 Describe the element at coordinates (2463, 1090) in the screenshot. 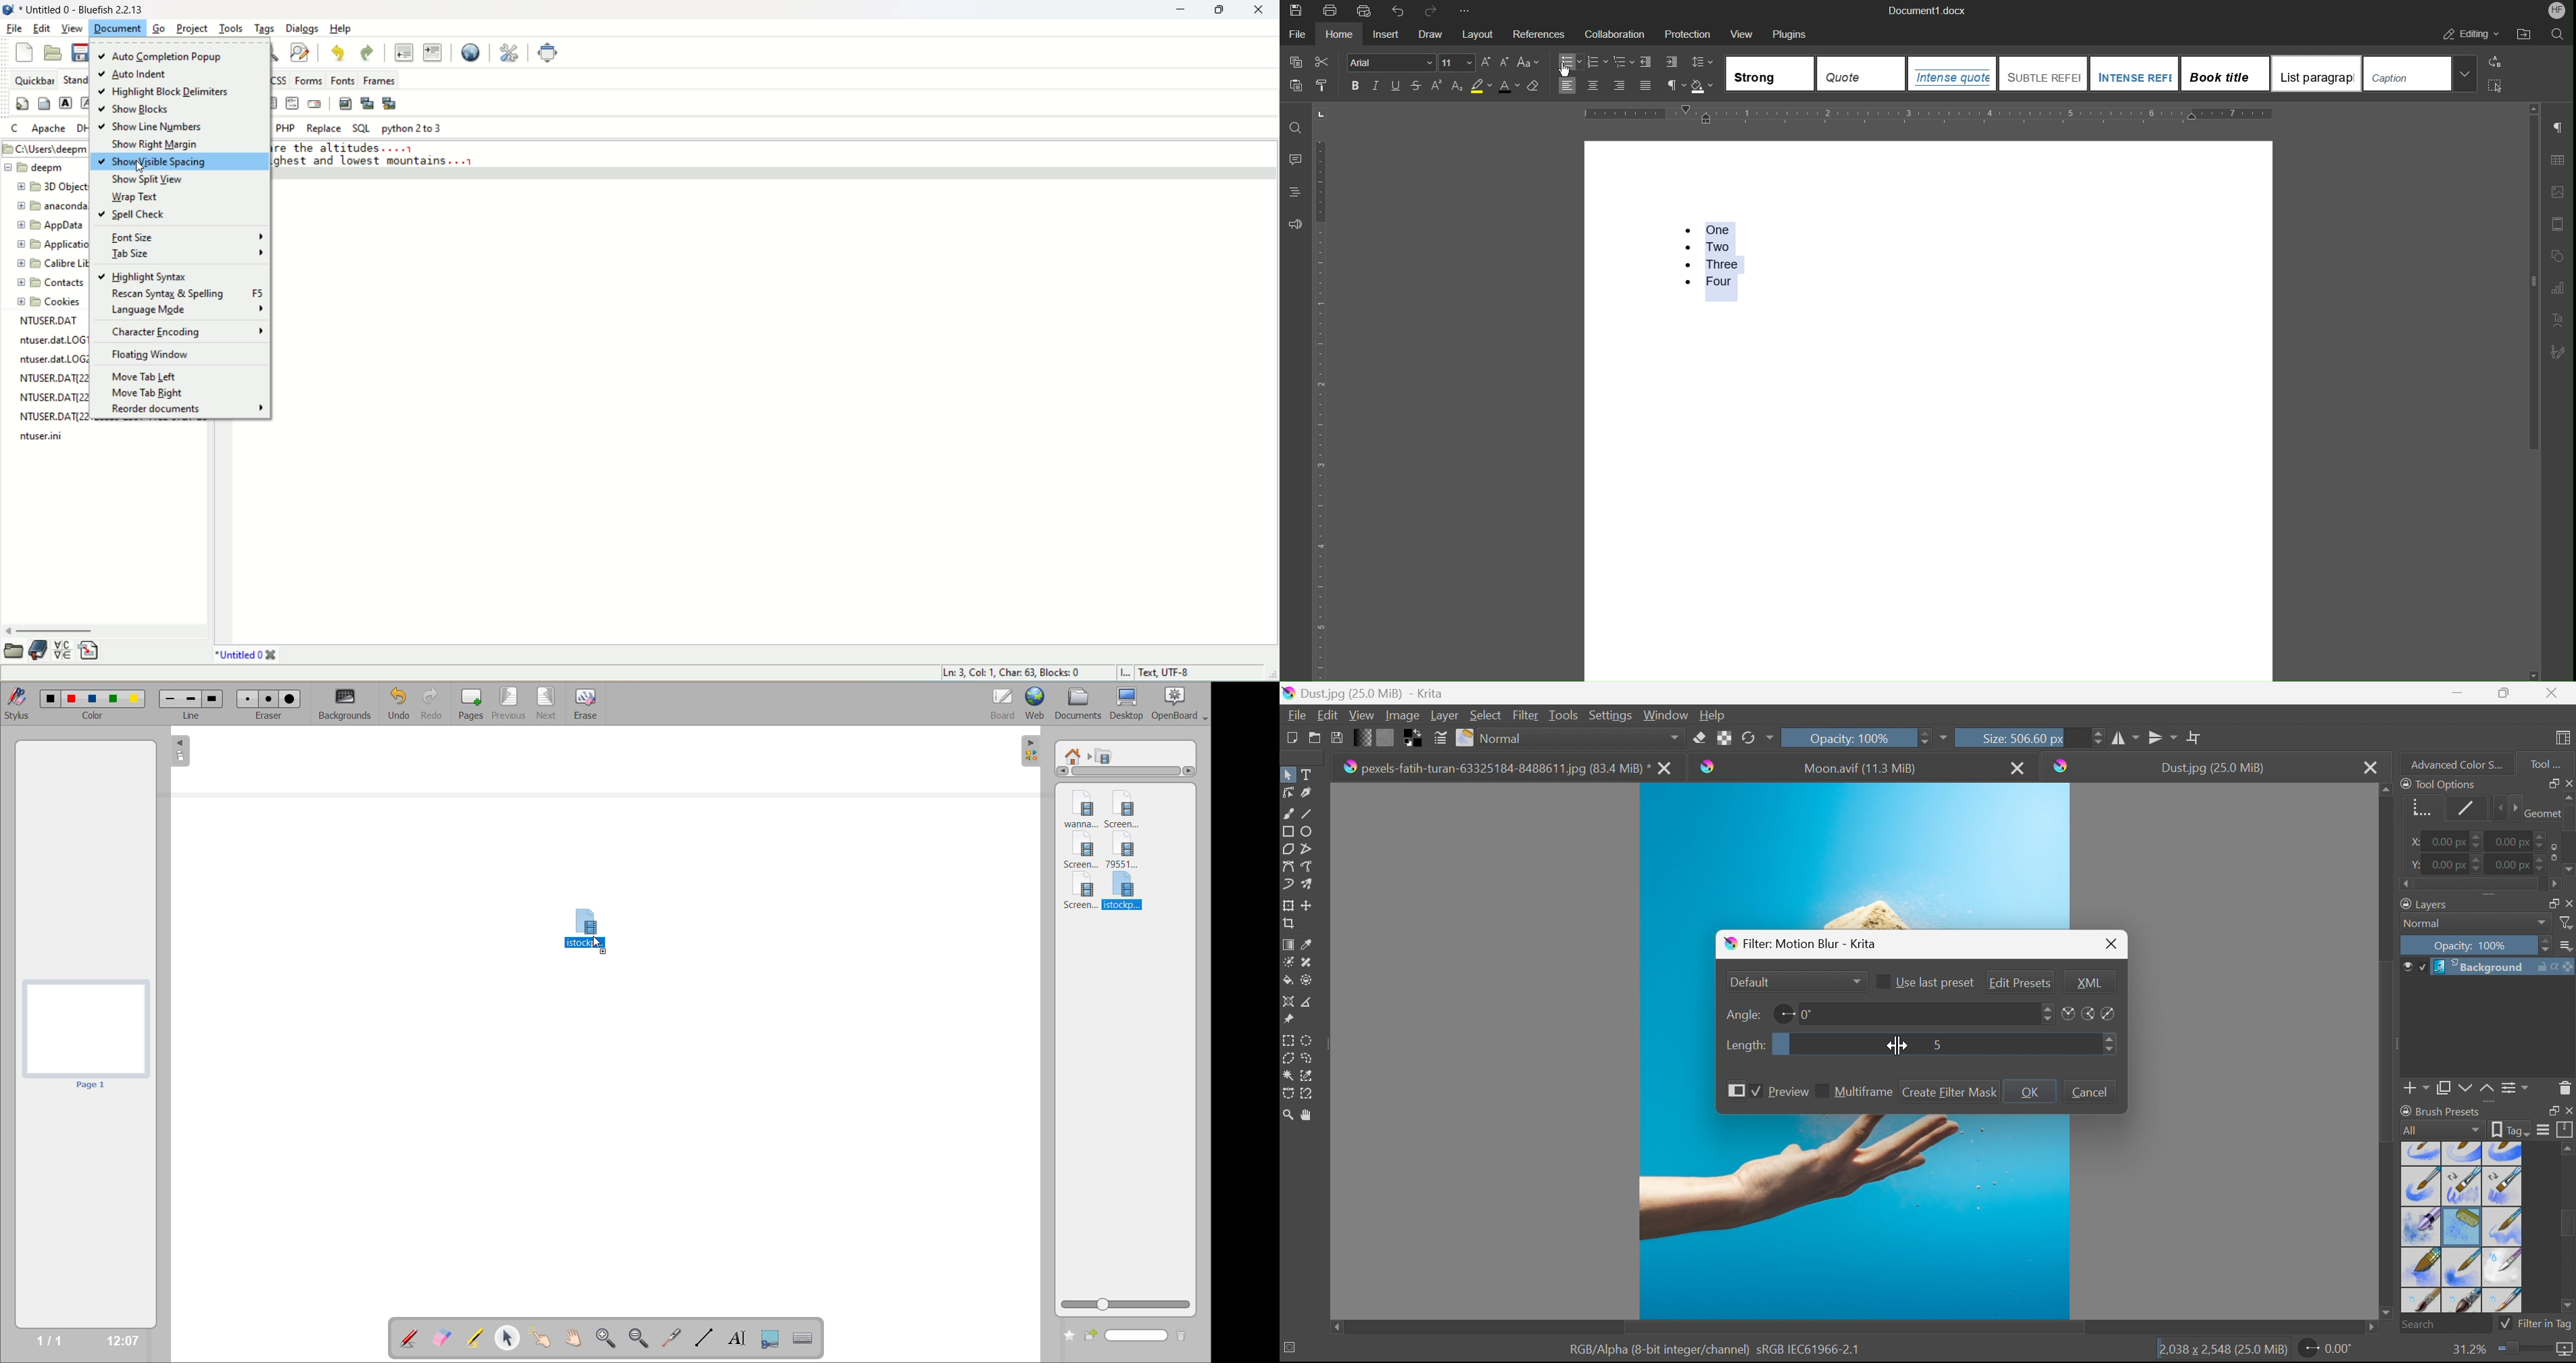

I see `Duplicate layer or mask` at that location.